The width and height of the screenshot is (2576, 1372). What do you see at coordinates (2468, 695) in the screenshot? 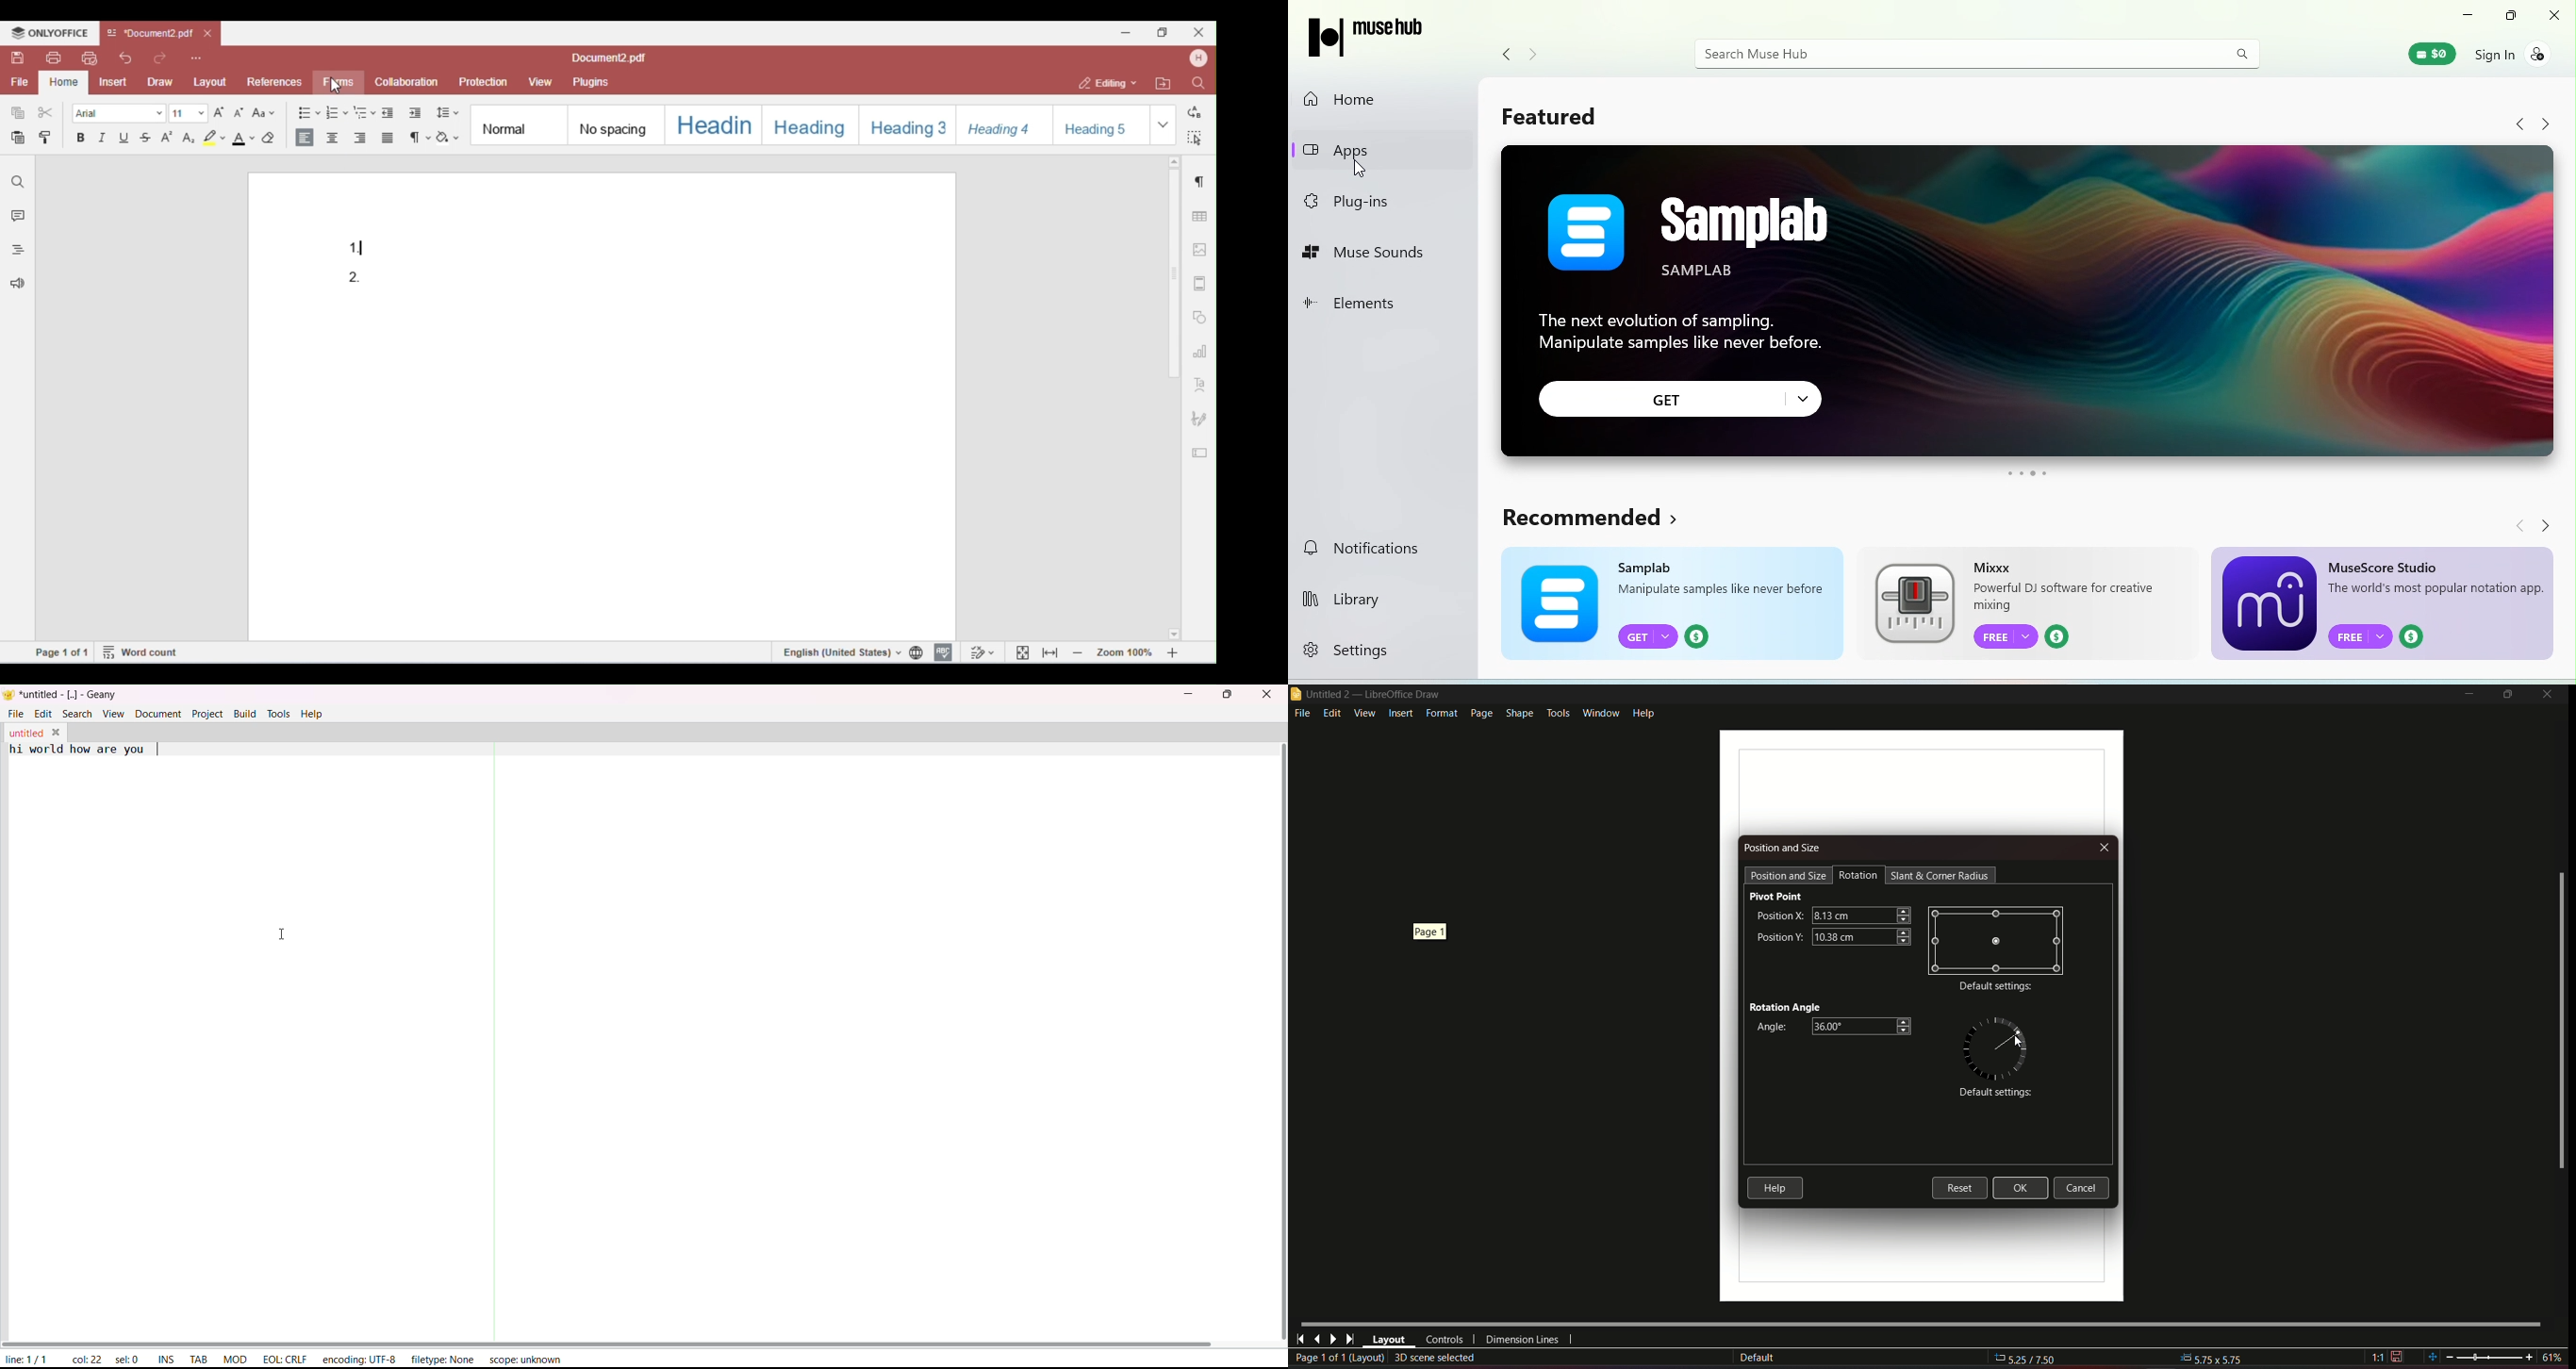
I see `minimize` at bounding box center [2468, 695].